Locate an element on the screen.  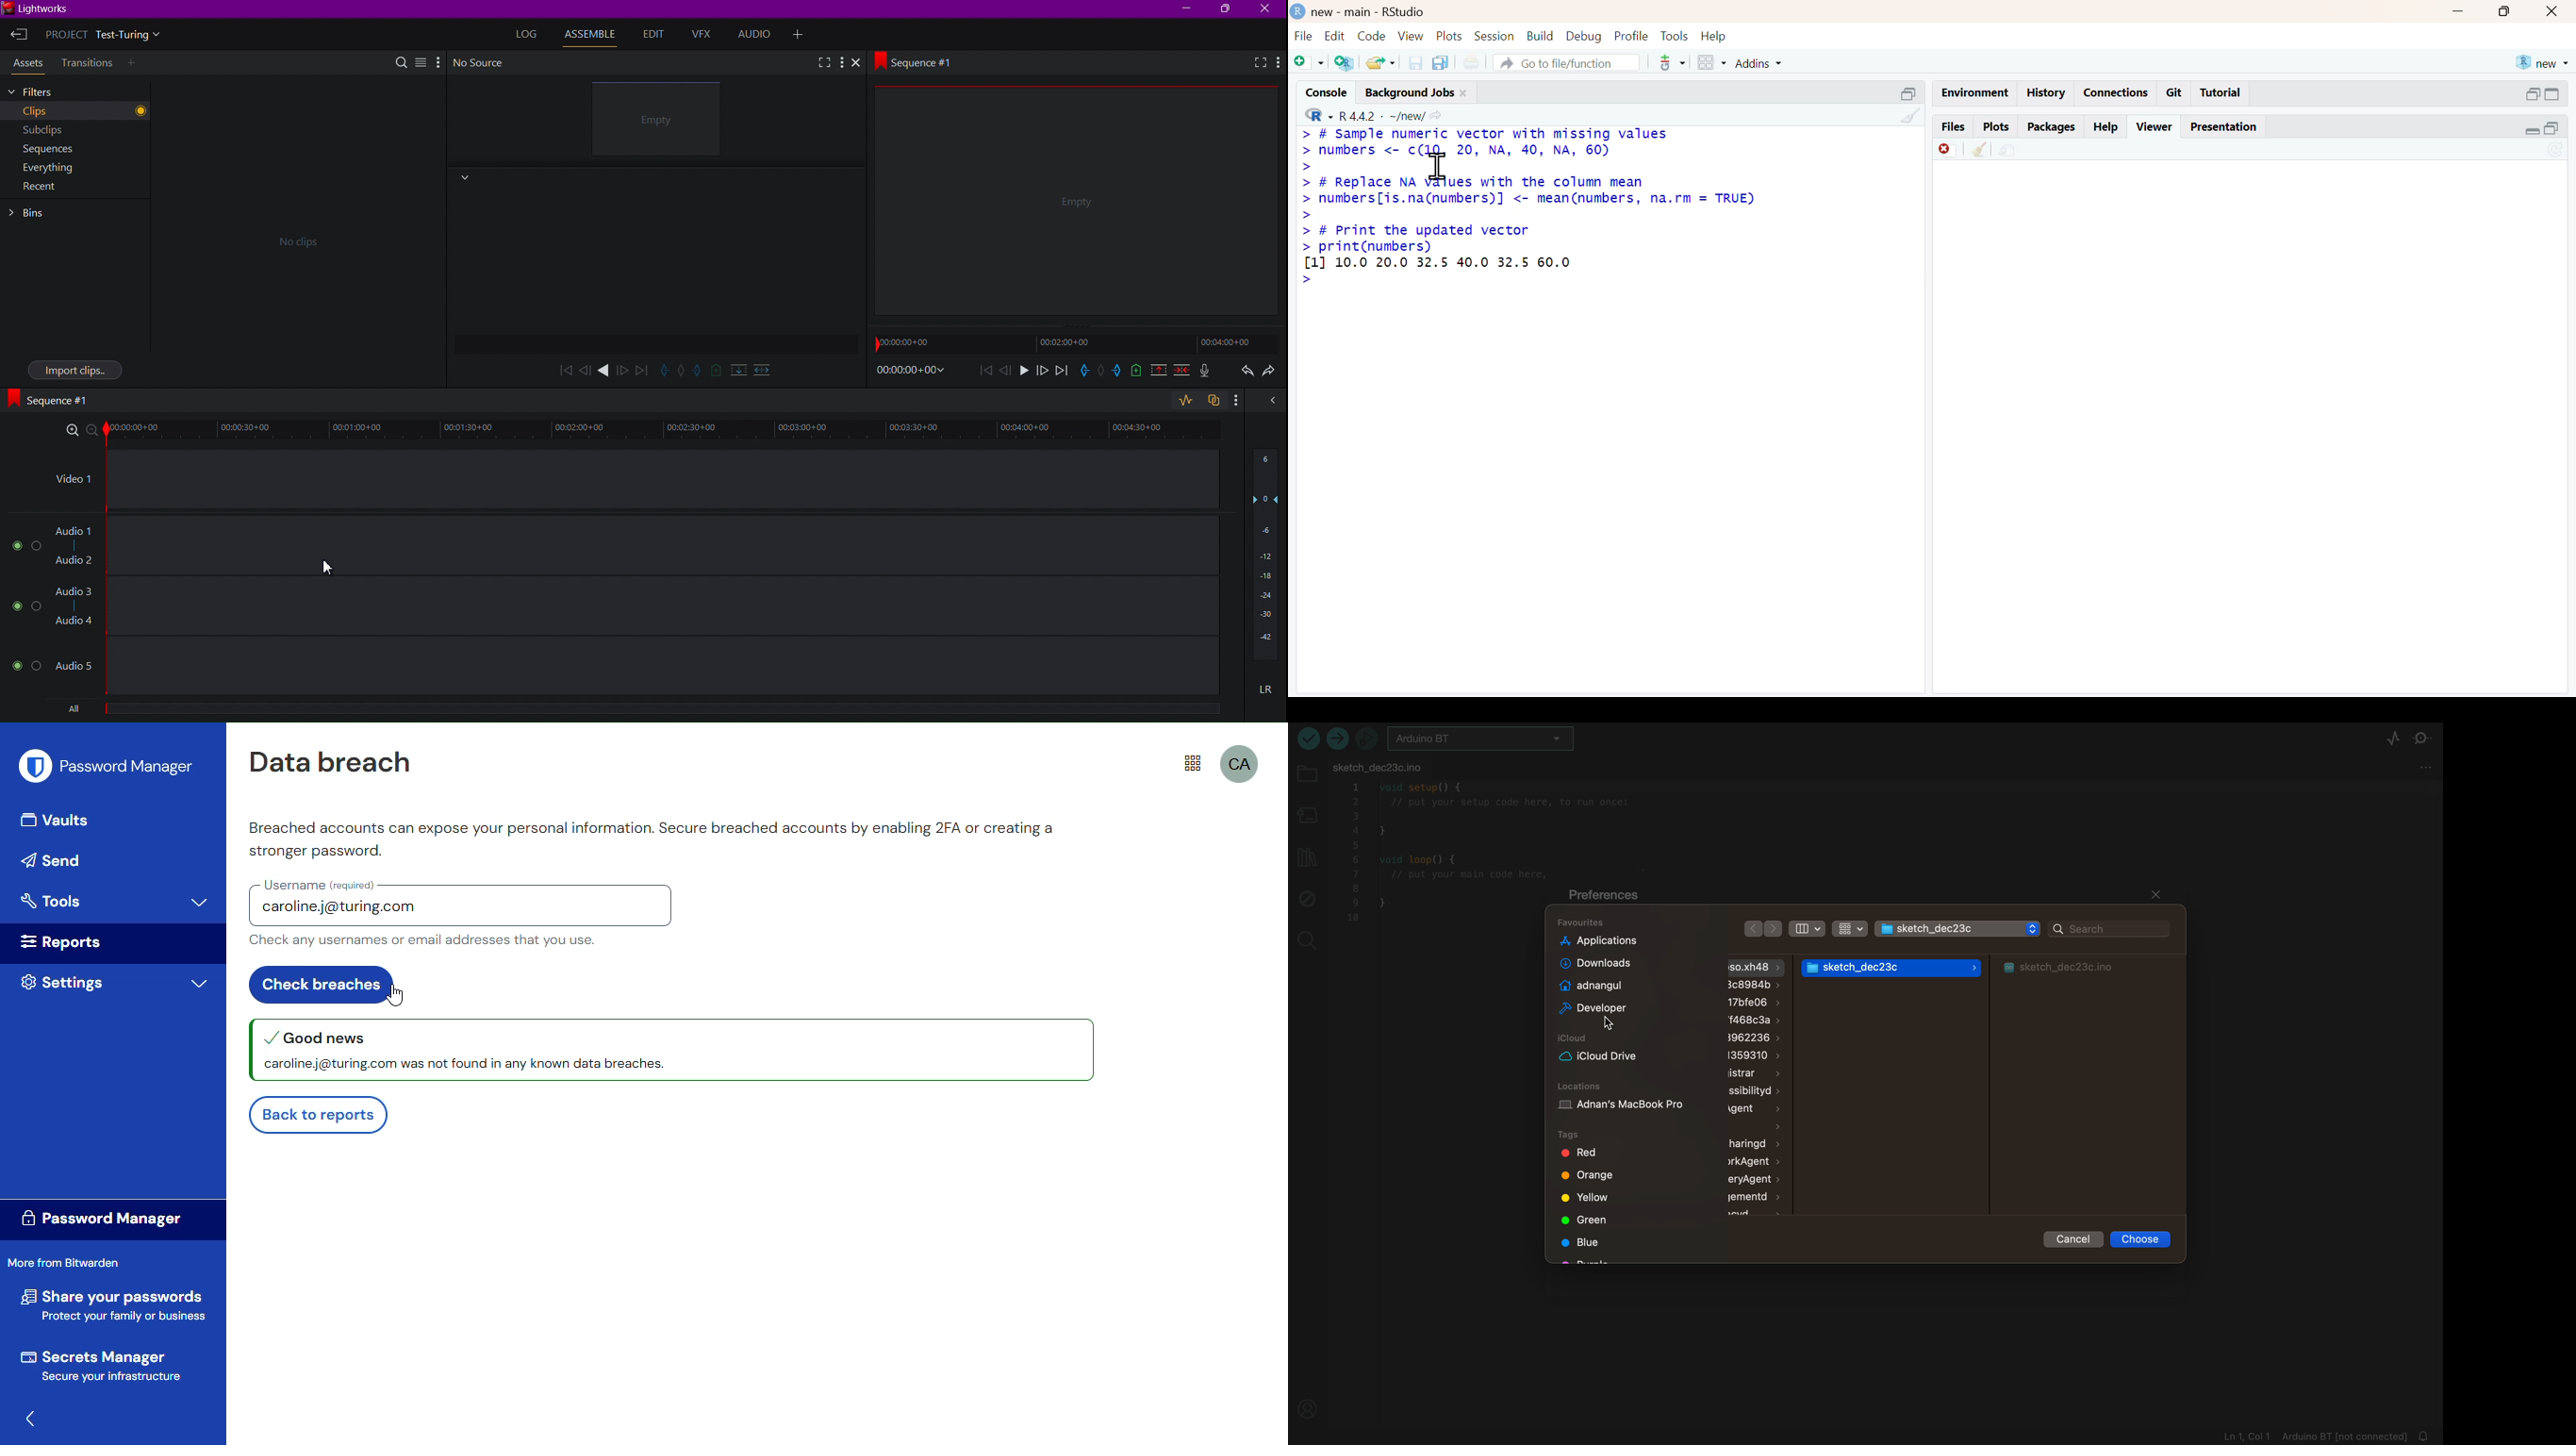
profile is located at coordinates (1310, 1409).